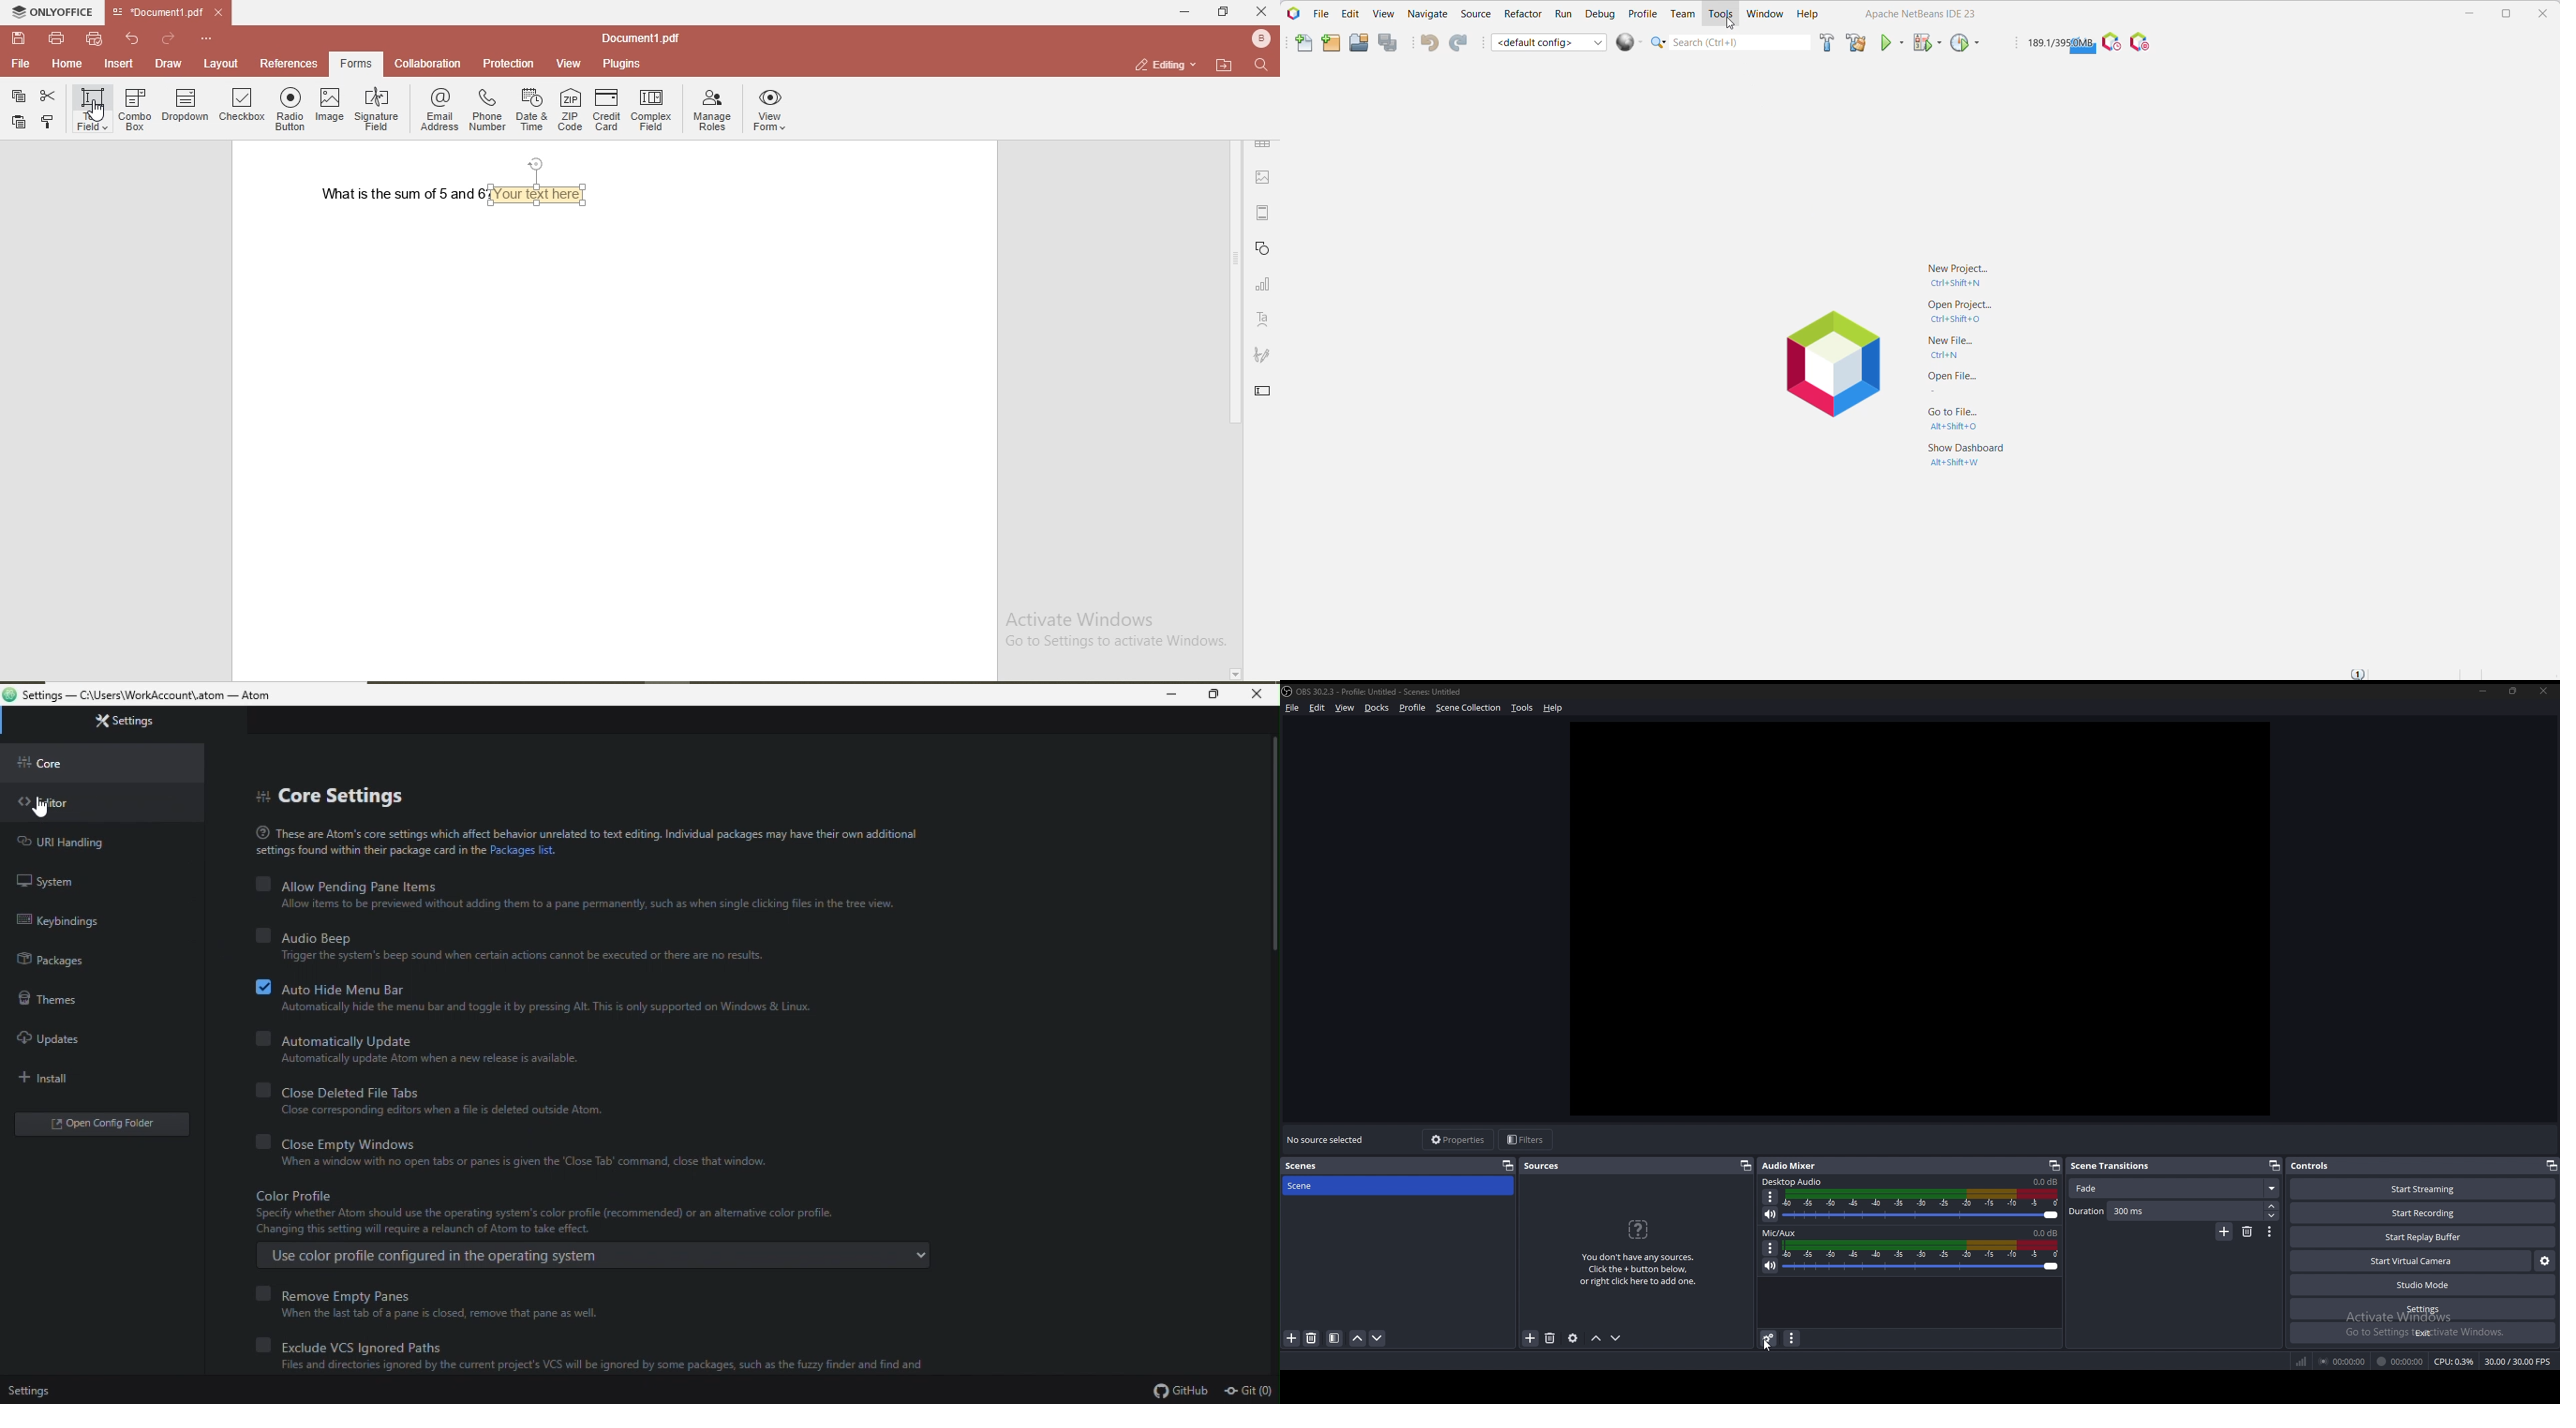  What do you see at coordinates (1335, 1339) in the screenshot?
I see `filter` at bounding box center [1335, 1339].